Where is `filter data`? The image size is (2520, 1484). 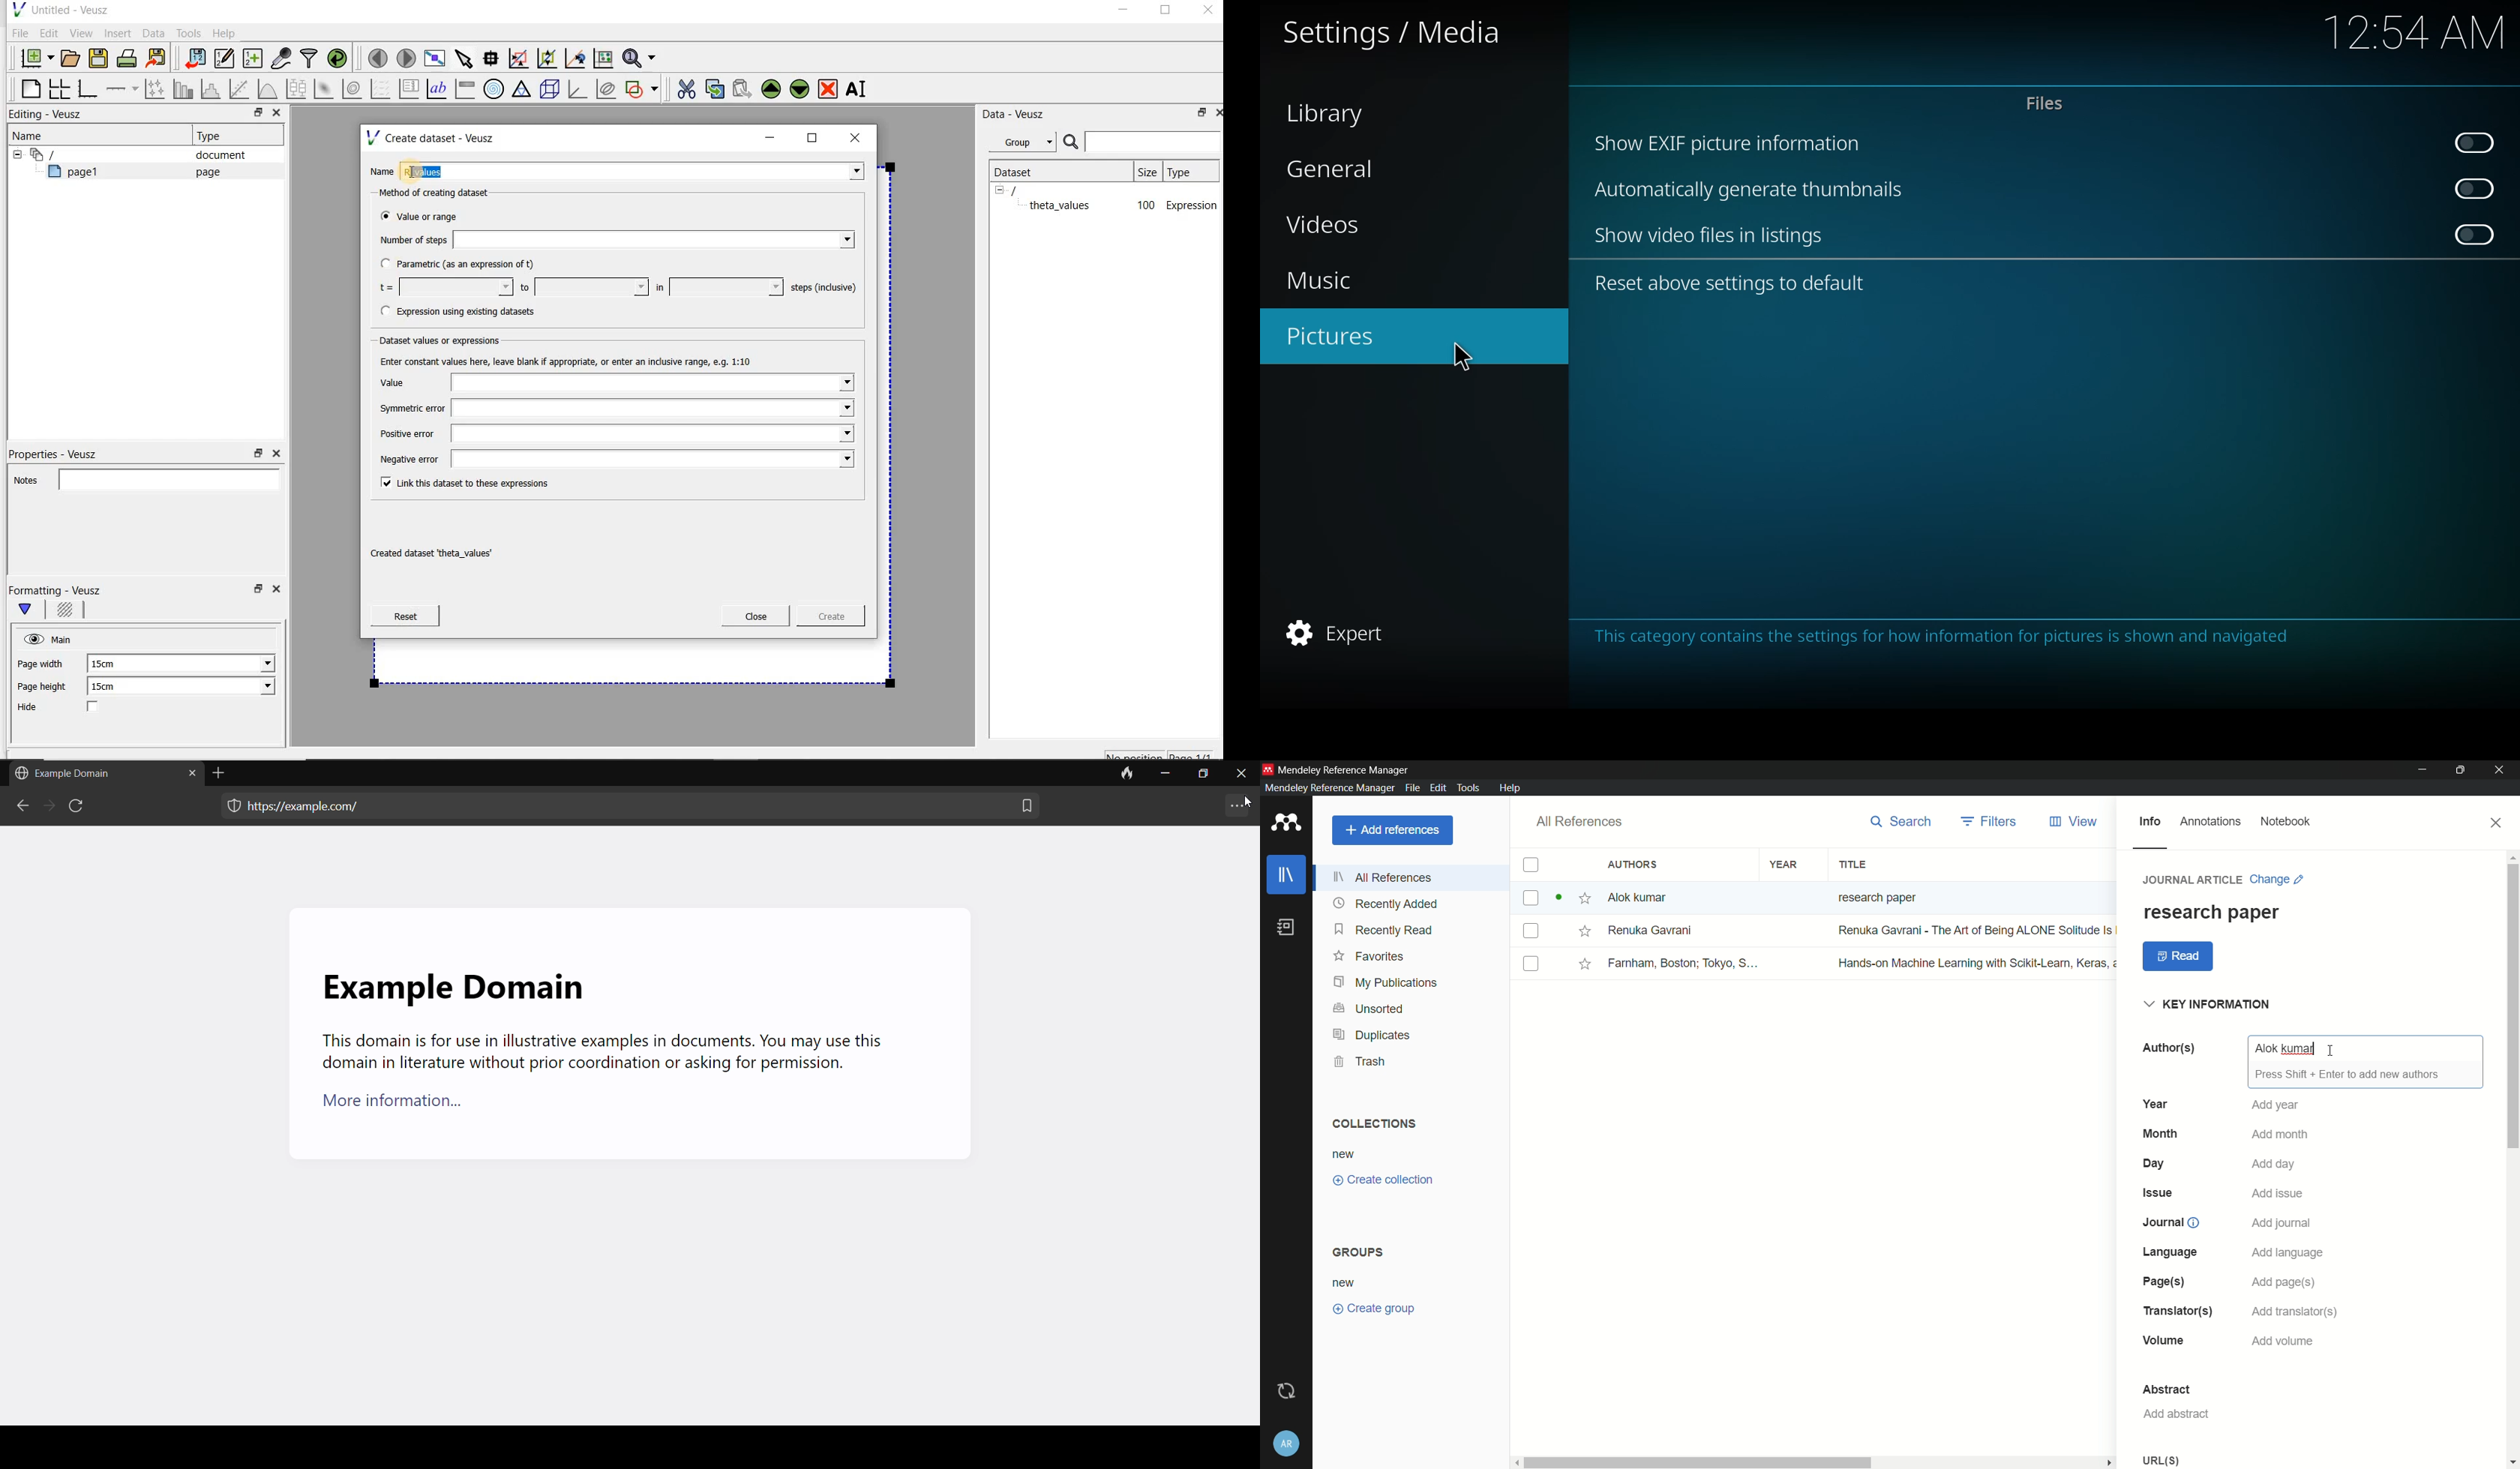 filter data is located at coordinates (310, 60).